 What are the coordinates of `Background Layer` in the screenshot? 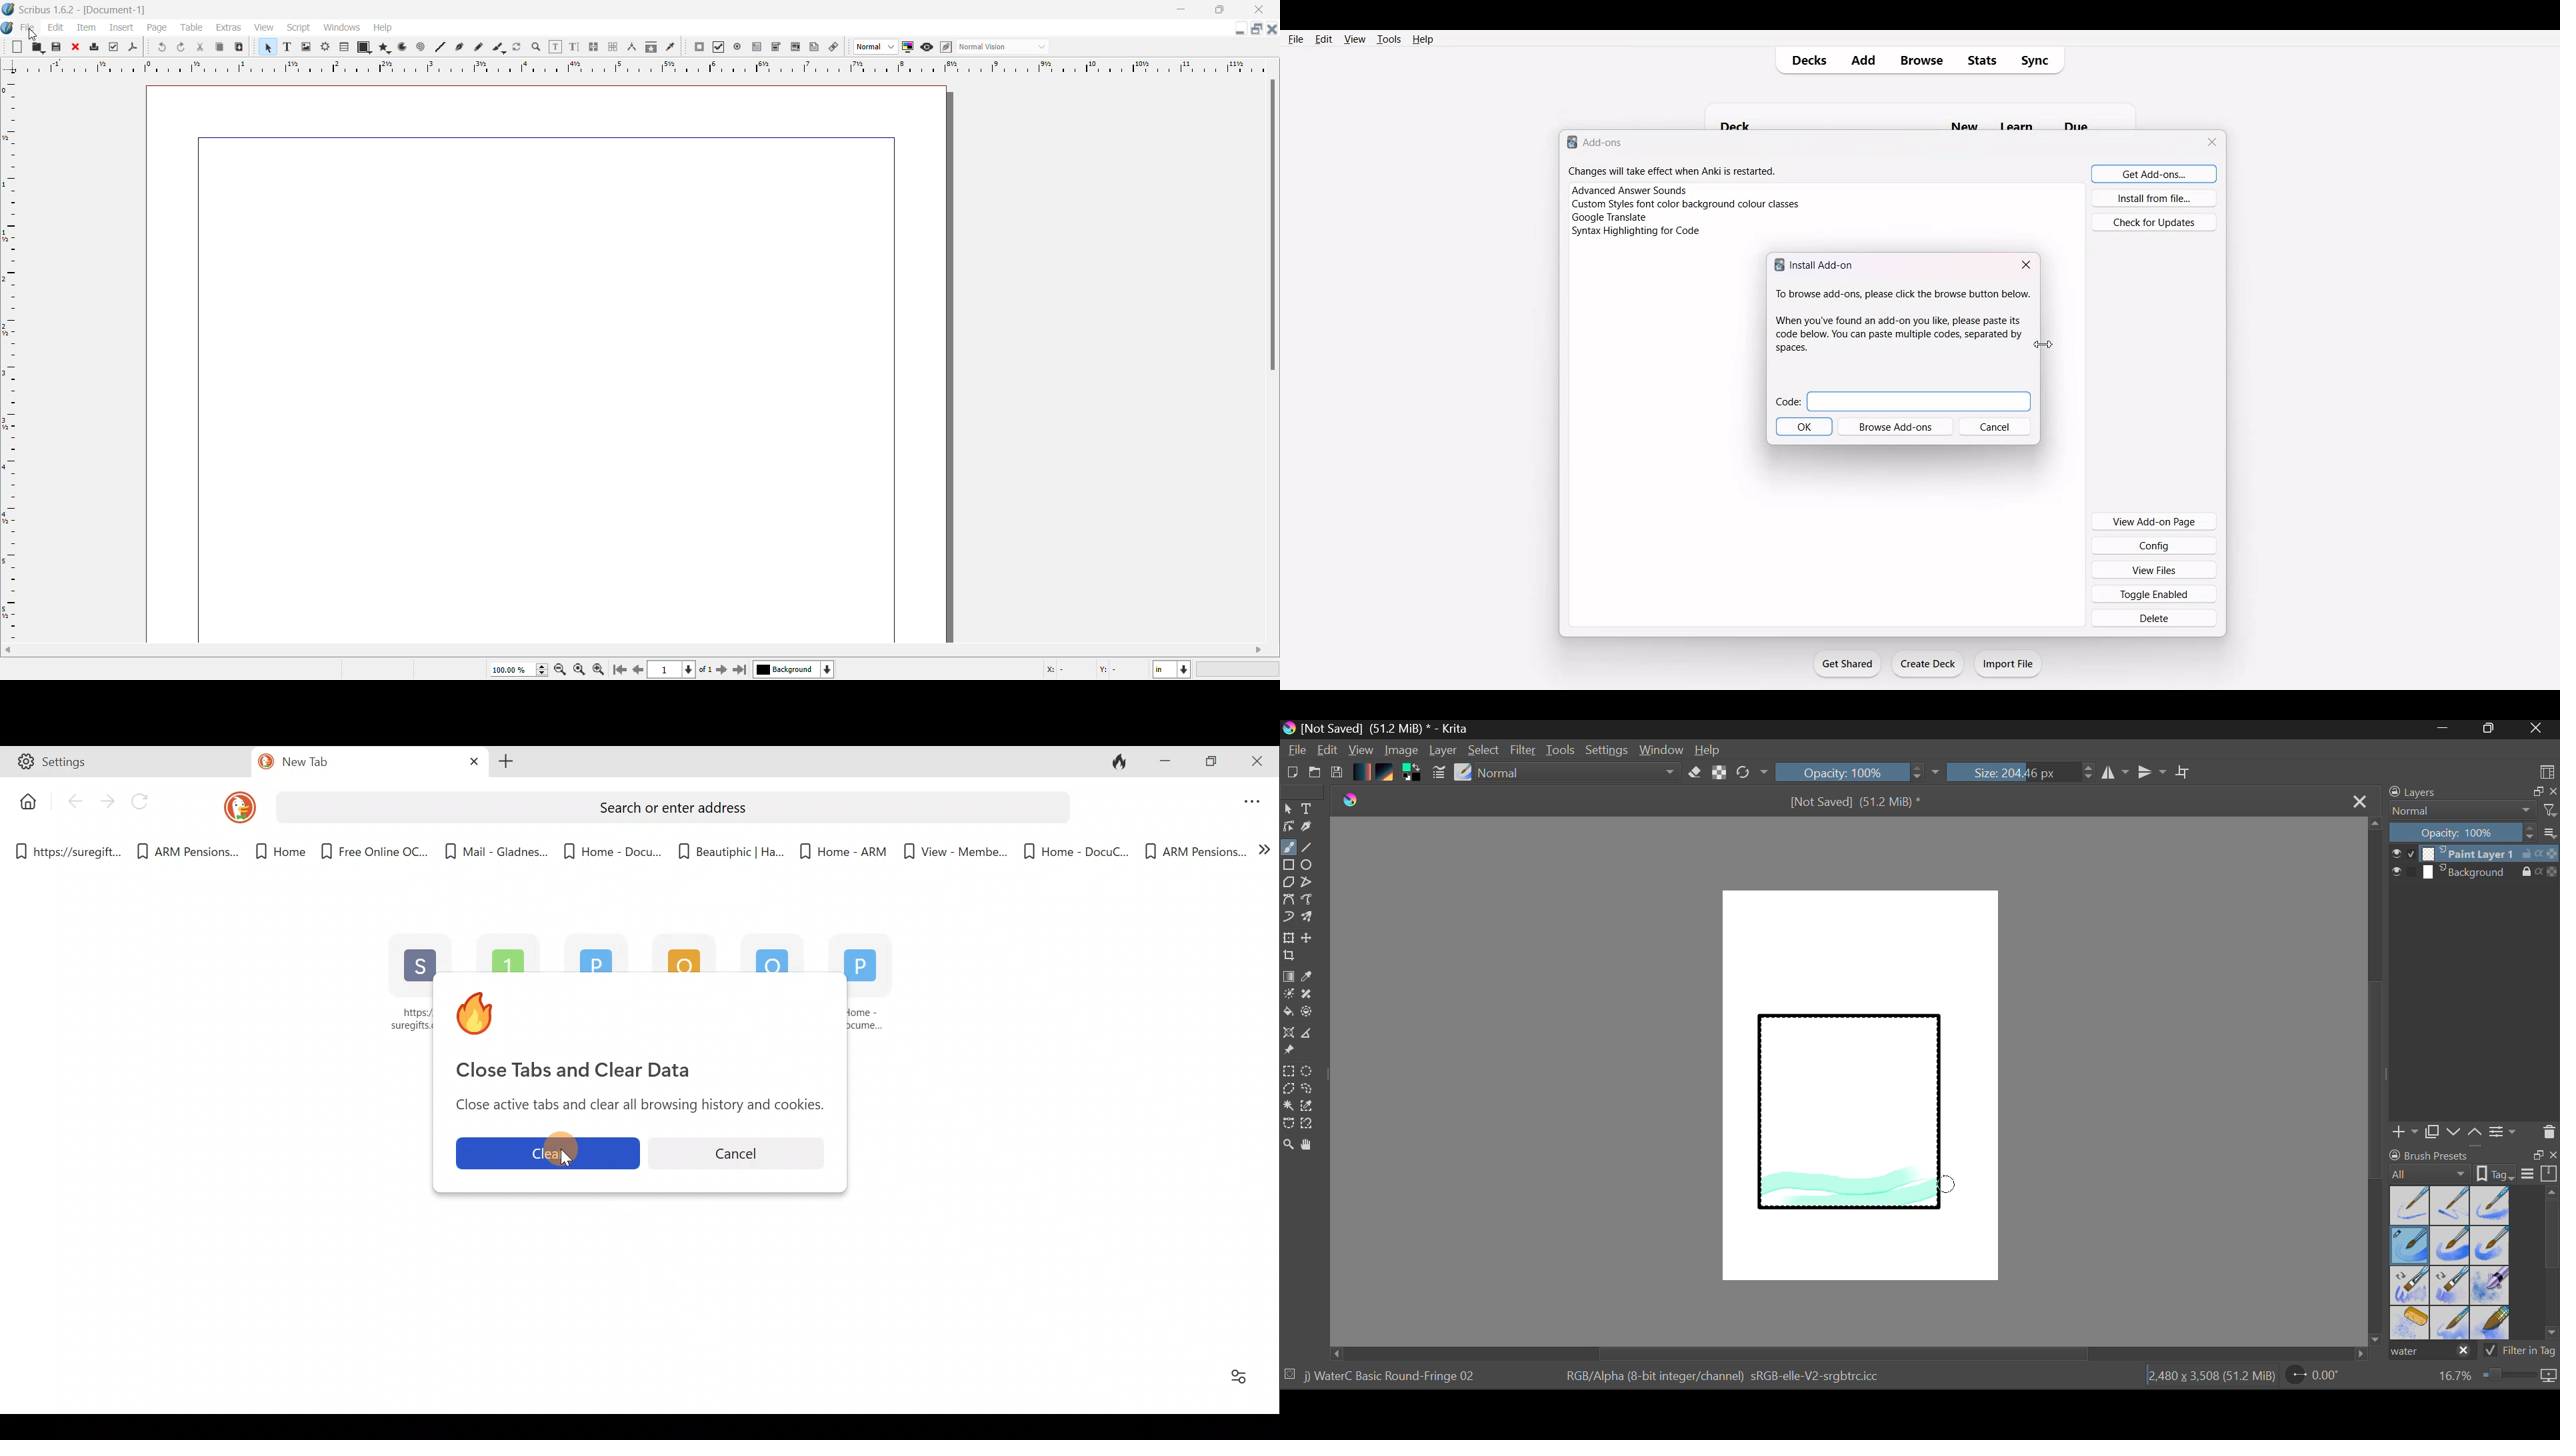 It's located at (2475, 873).